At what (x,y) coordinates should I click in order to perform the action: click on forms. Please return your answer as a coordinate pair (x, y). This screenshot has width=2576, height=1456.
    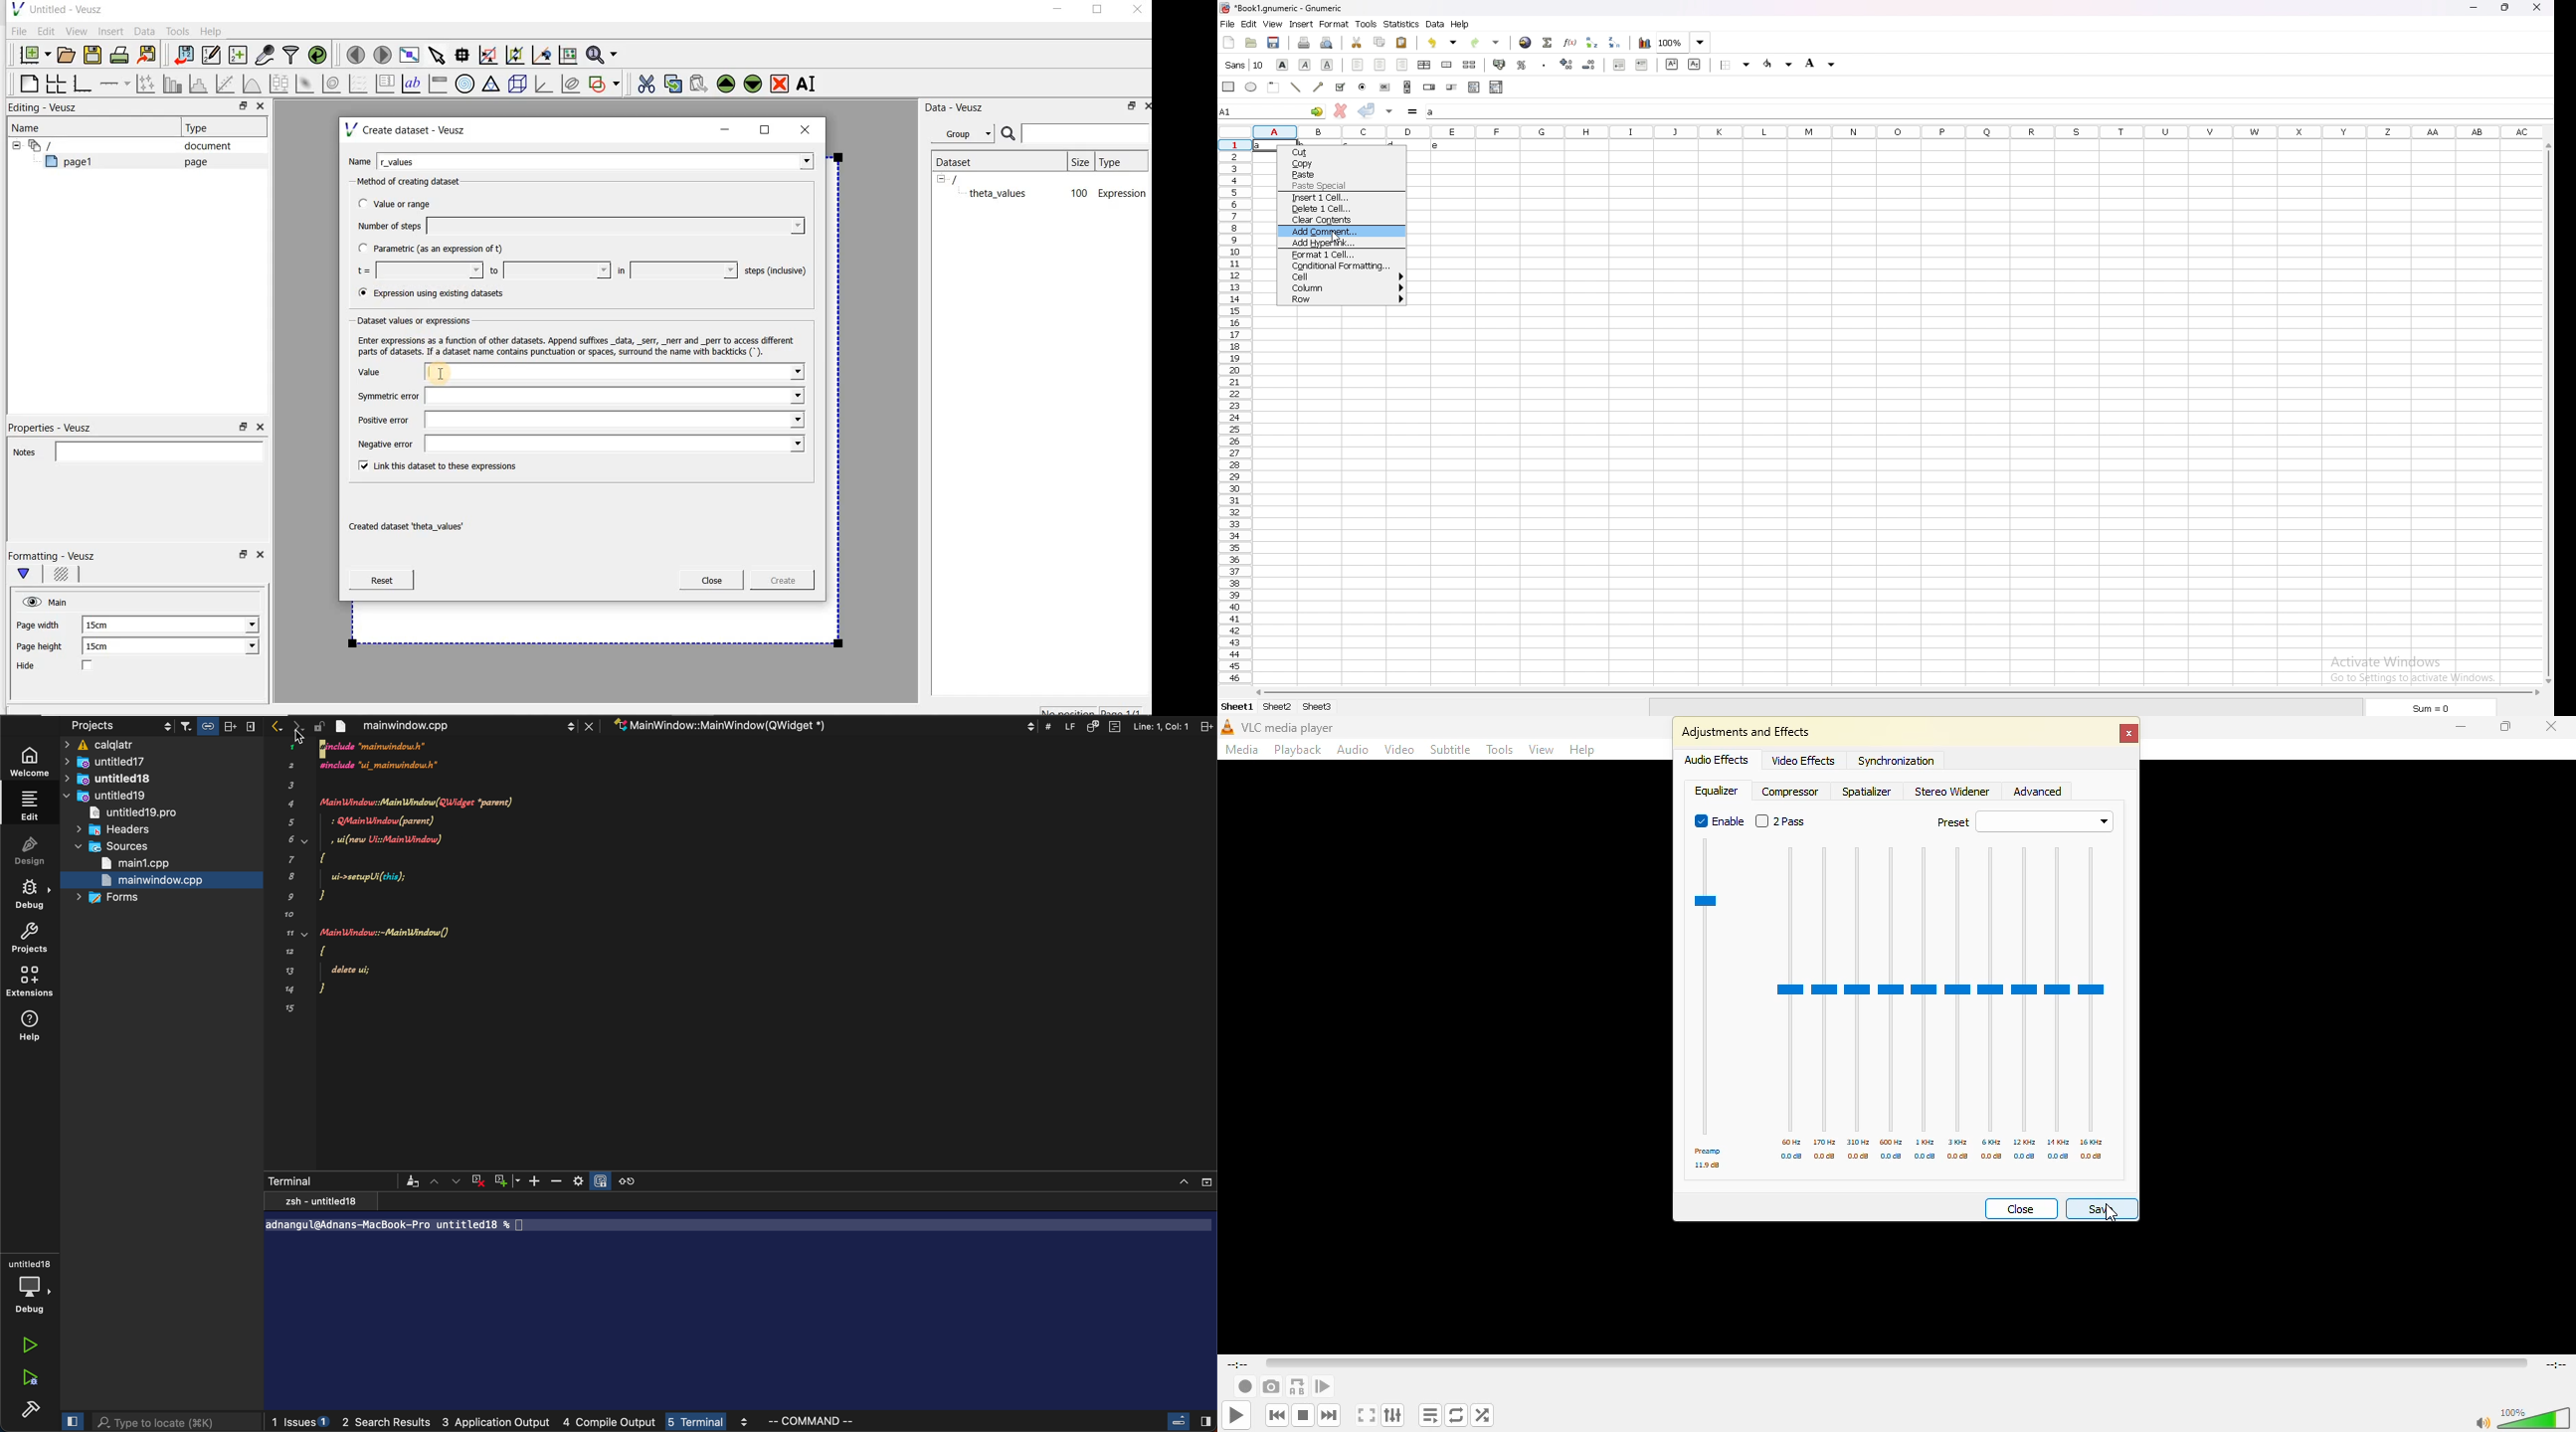
    Looking at the image, I should click on (104, 899).